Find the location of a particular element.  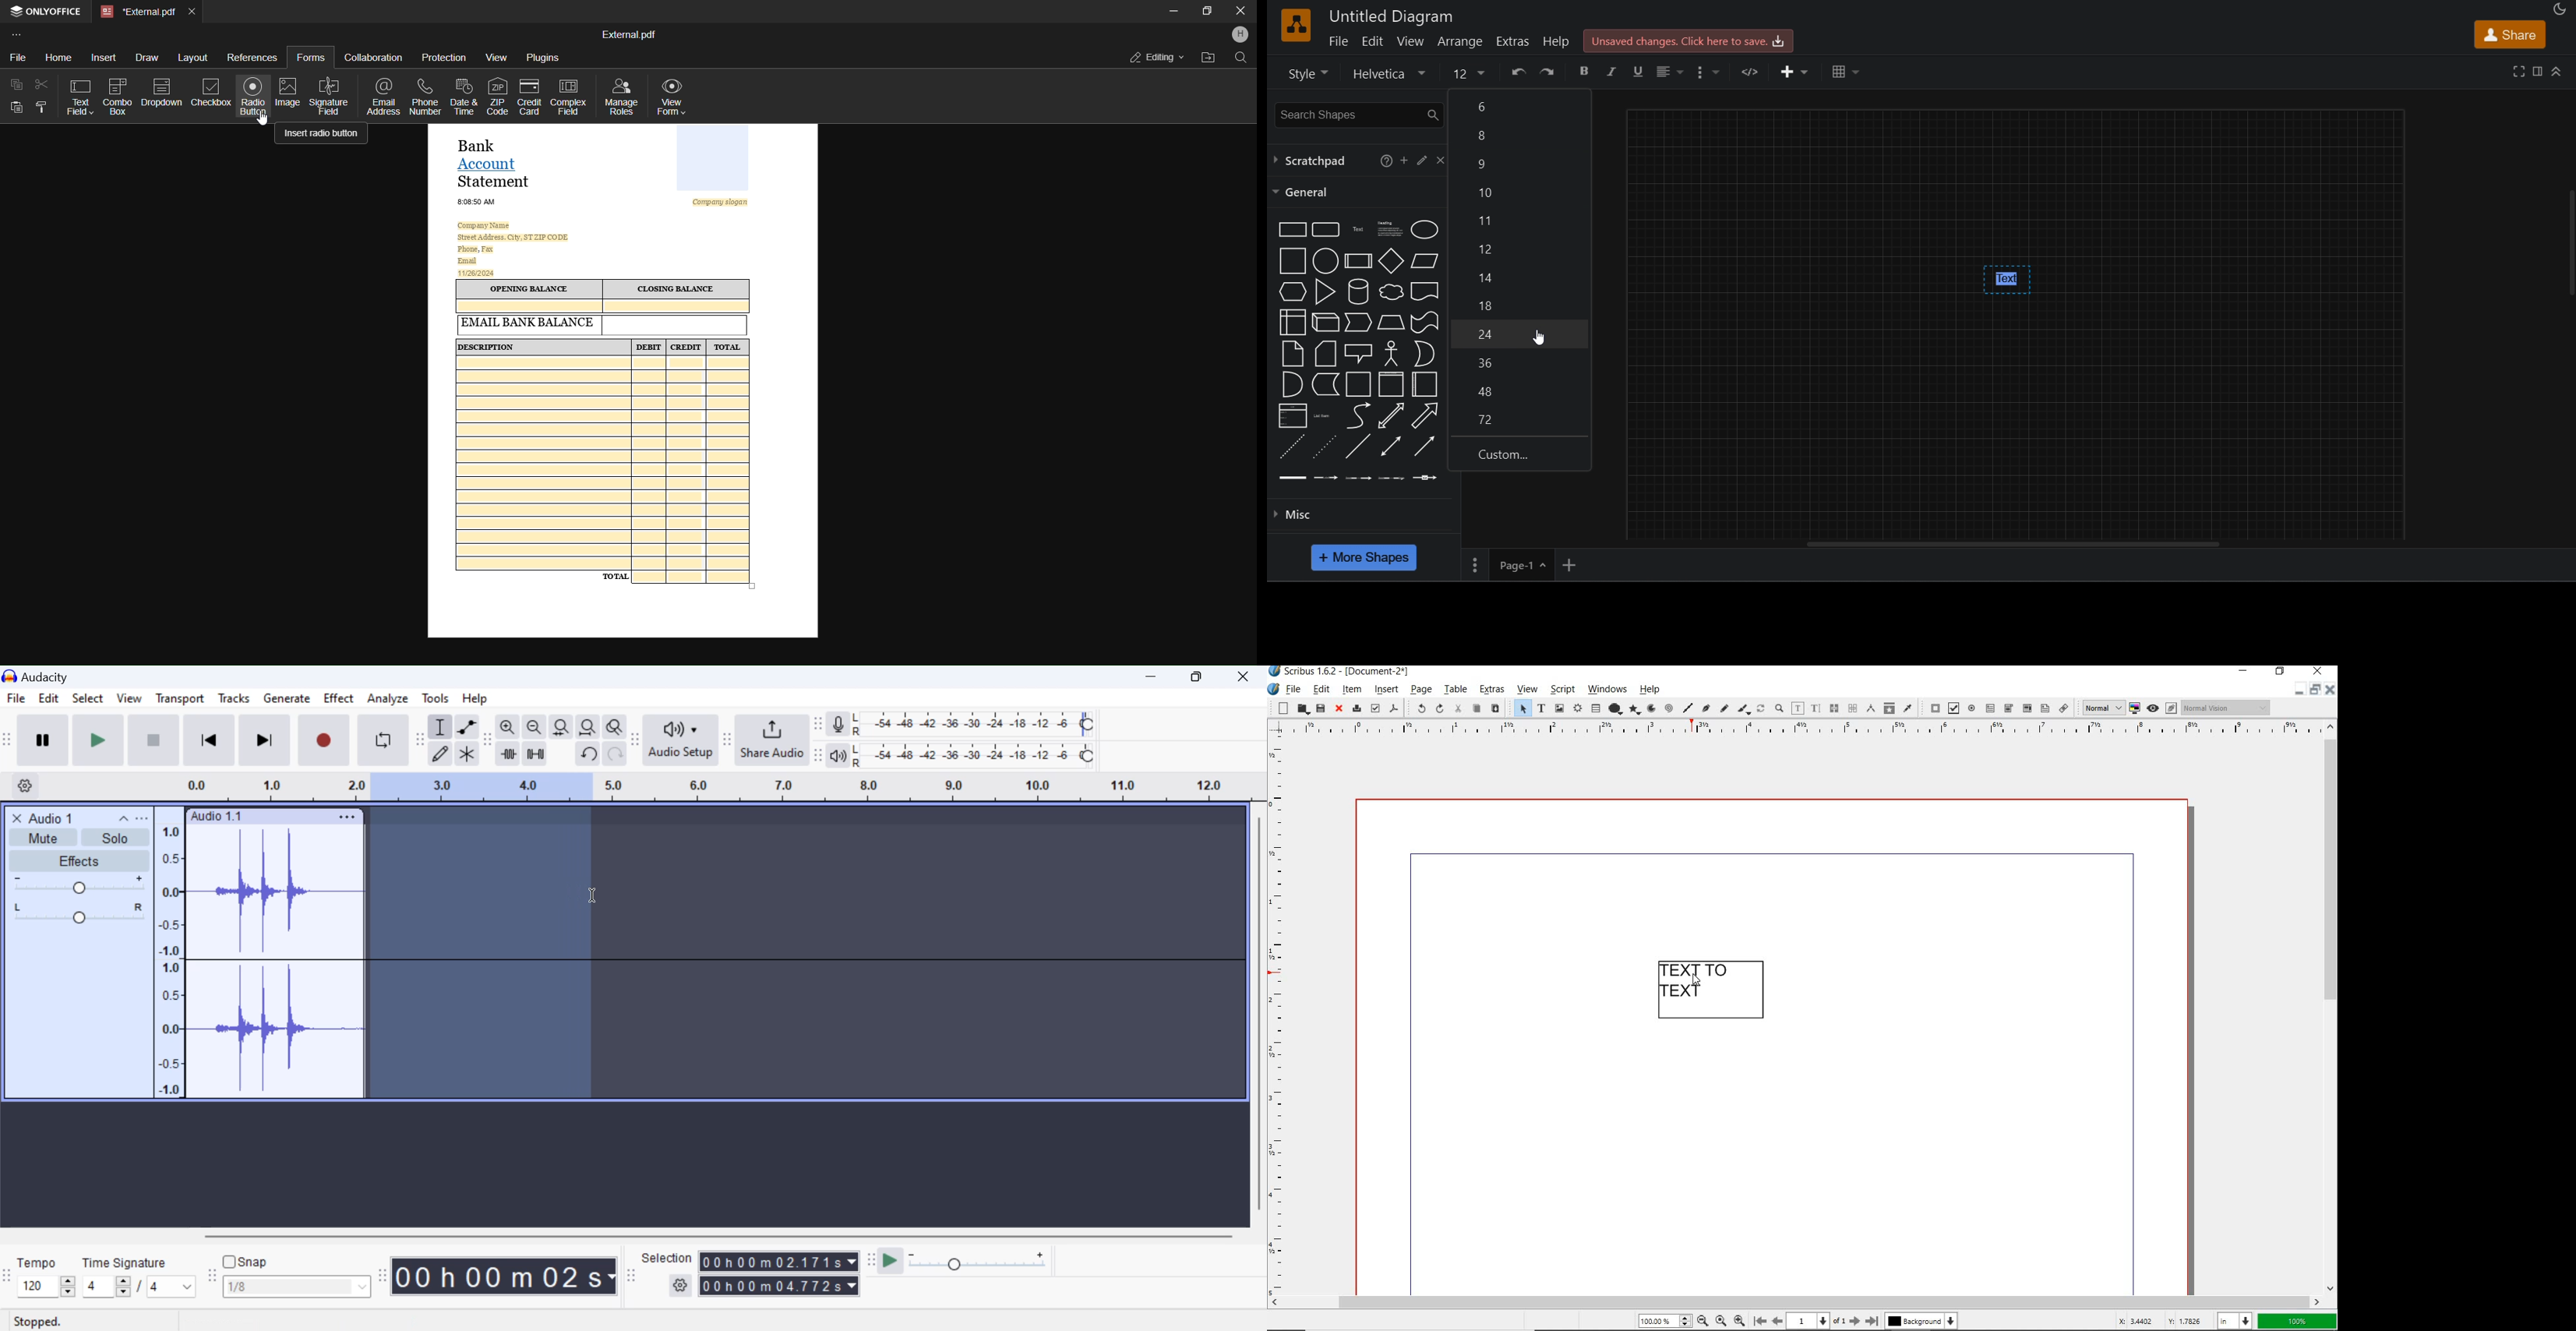

open file location is located at coordinates (1206, 58).